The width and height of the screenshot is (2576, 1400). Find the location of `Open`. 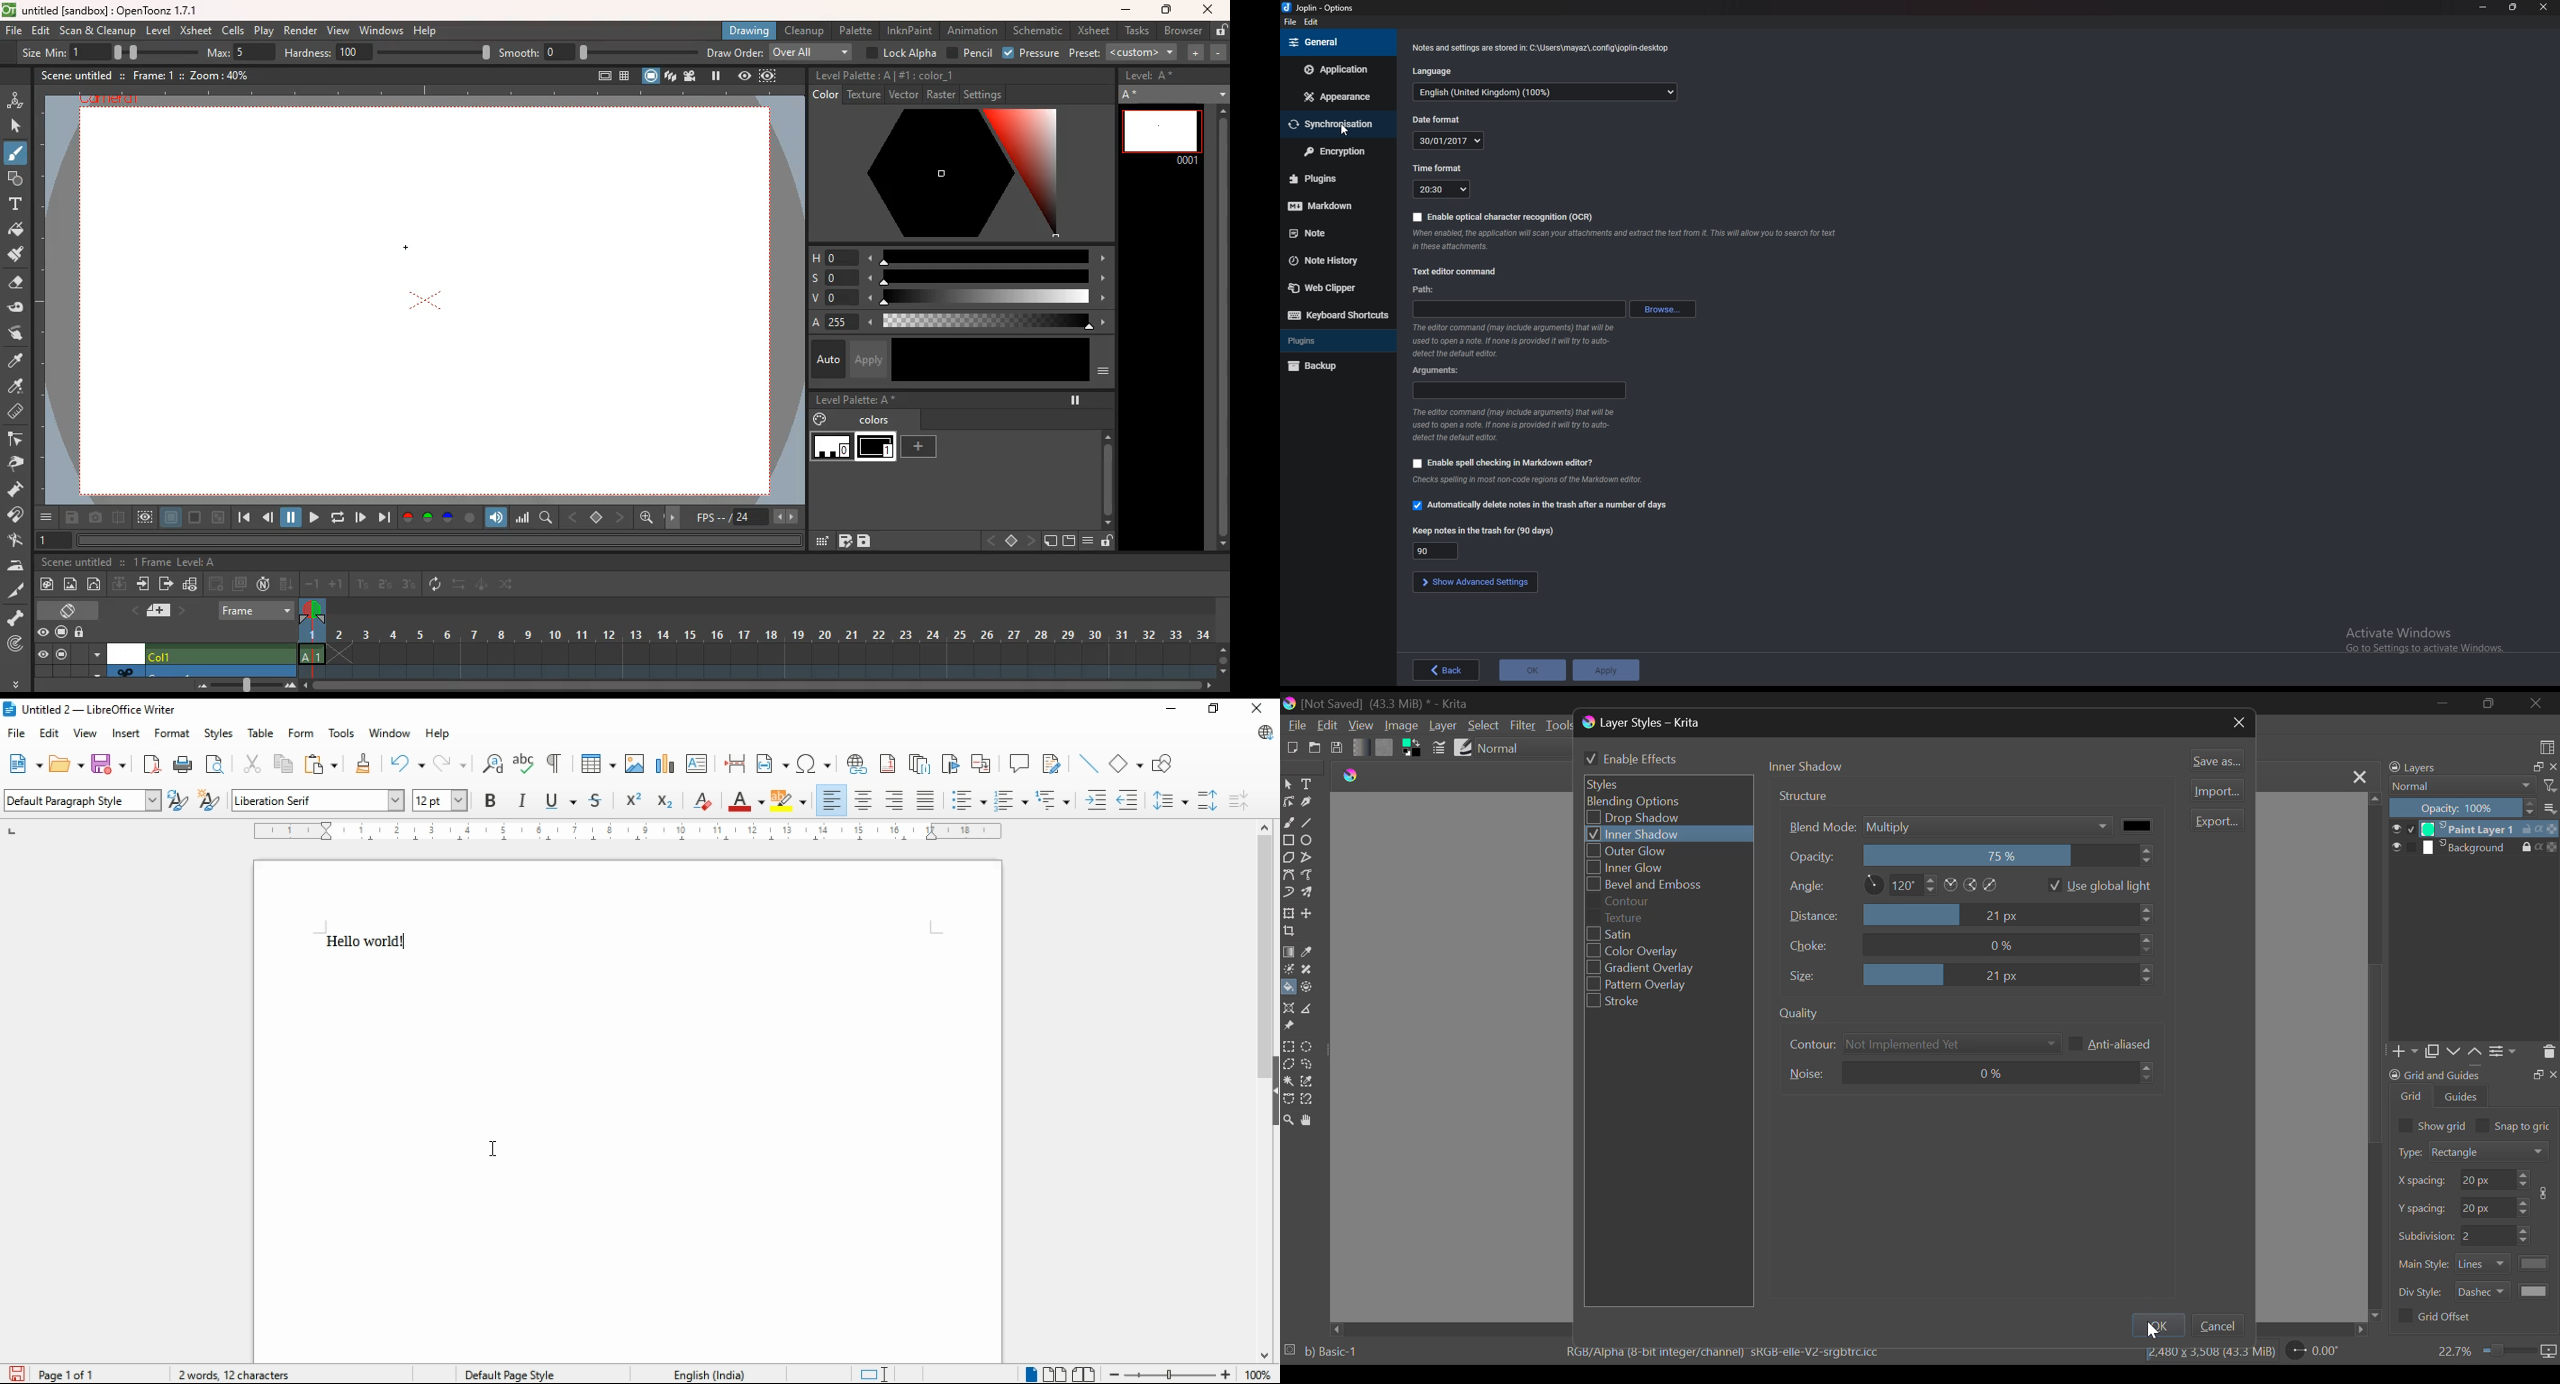

Open is located at coordinates (1316, 747).